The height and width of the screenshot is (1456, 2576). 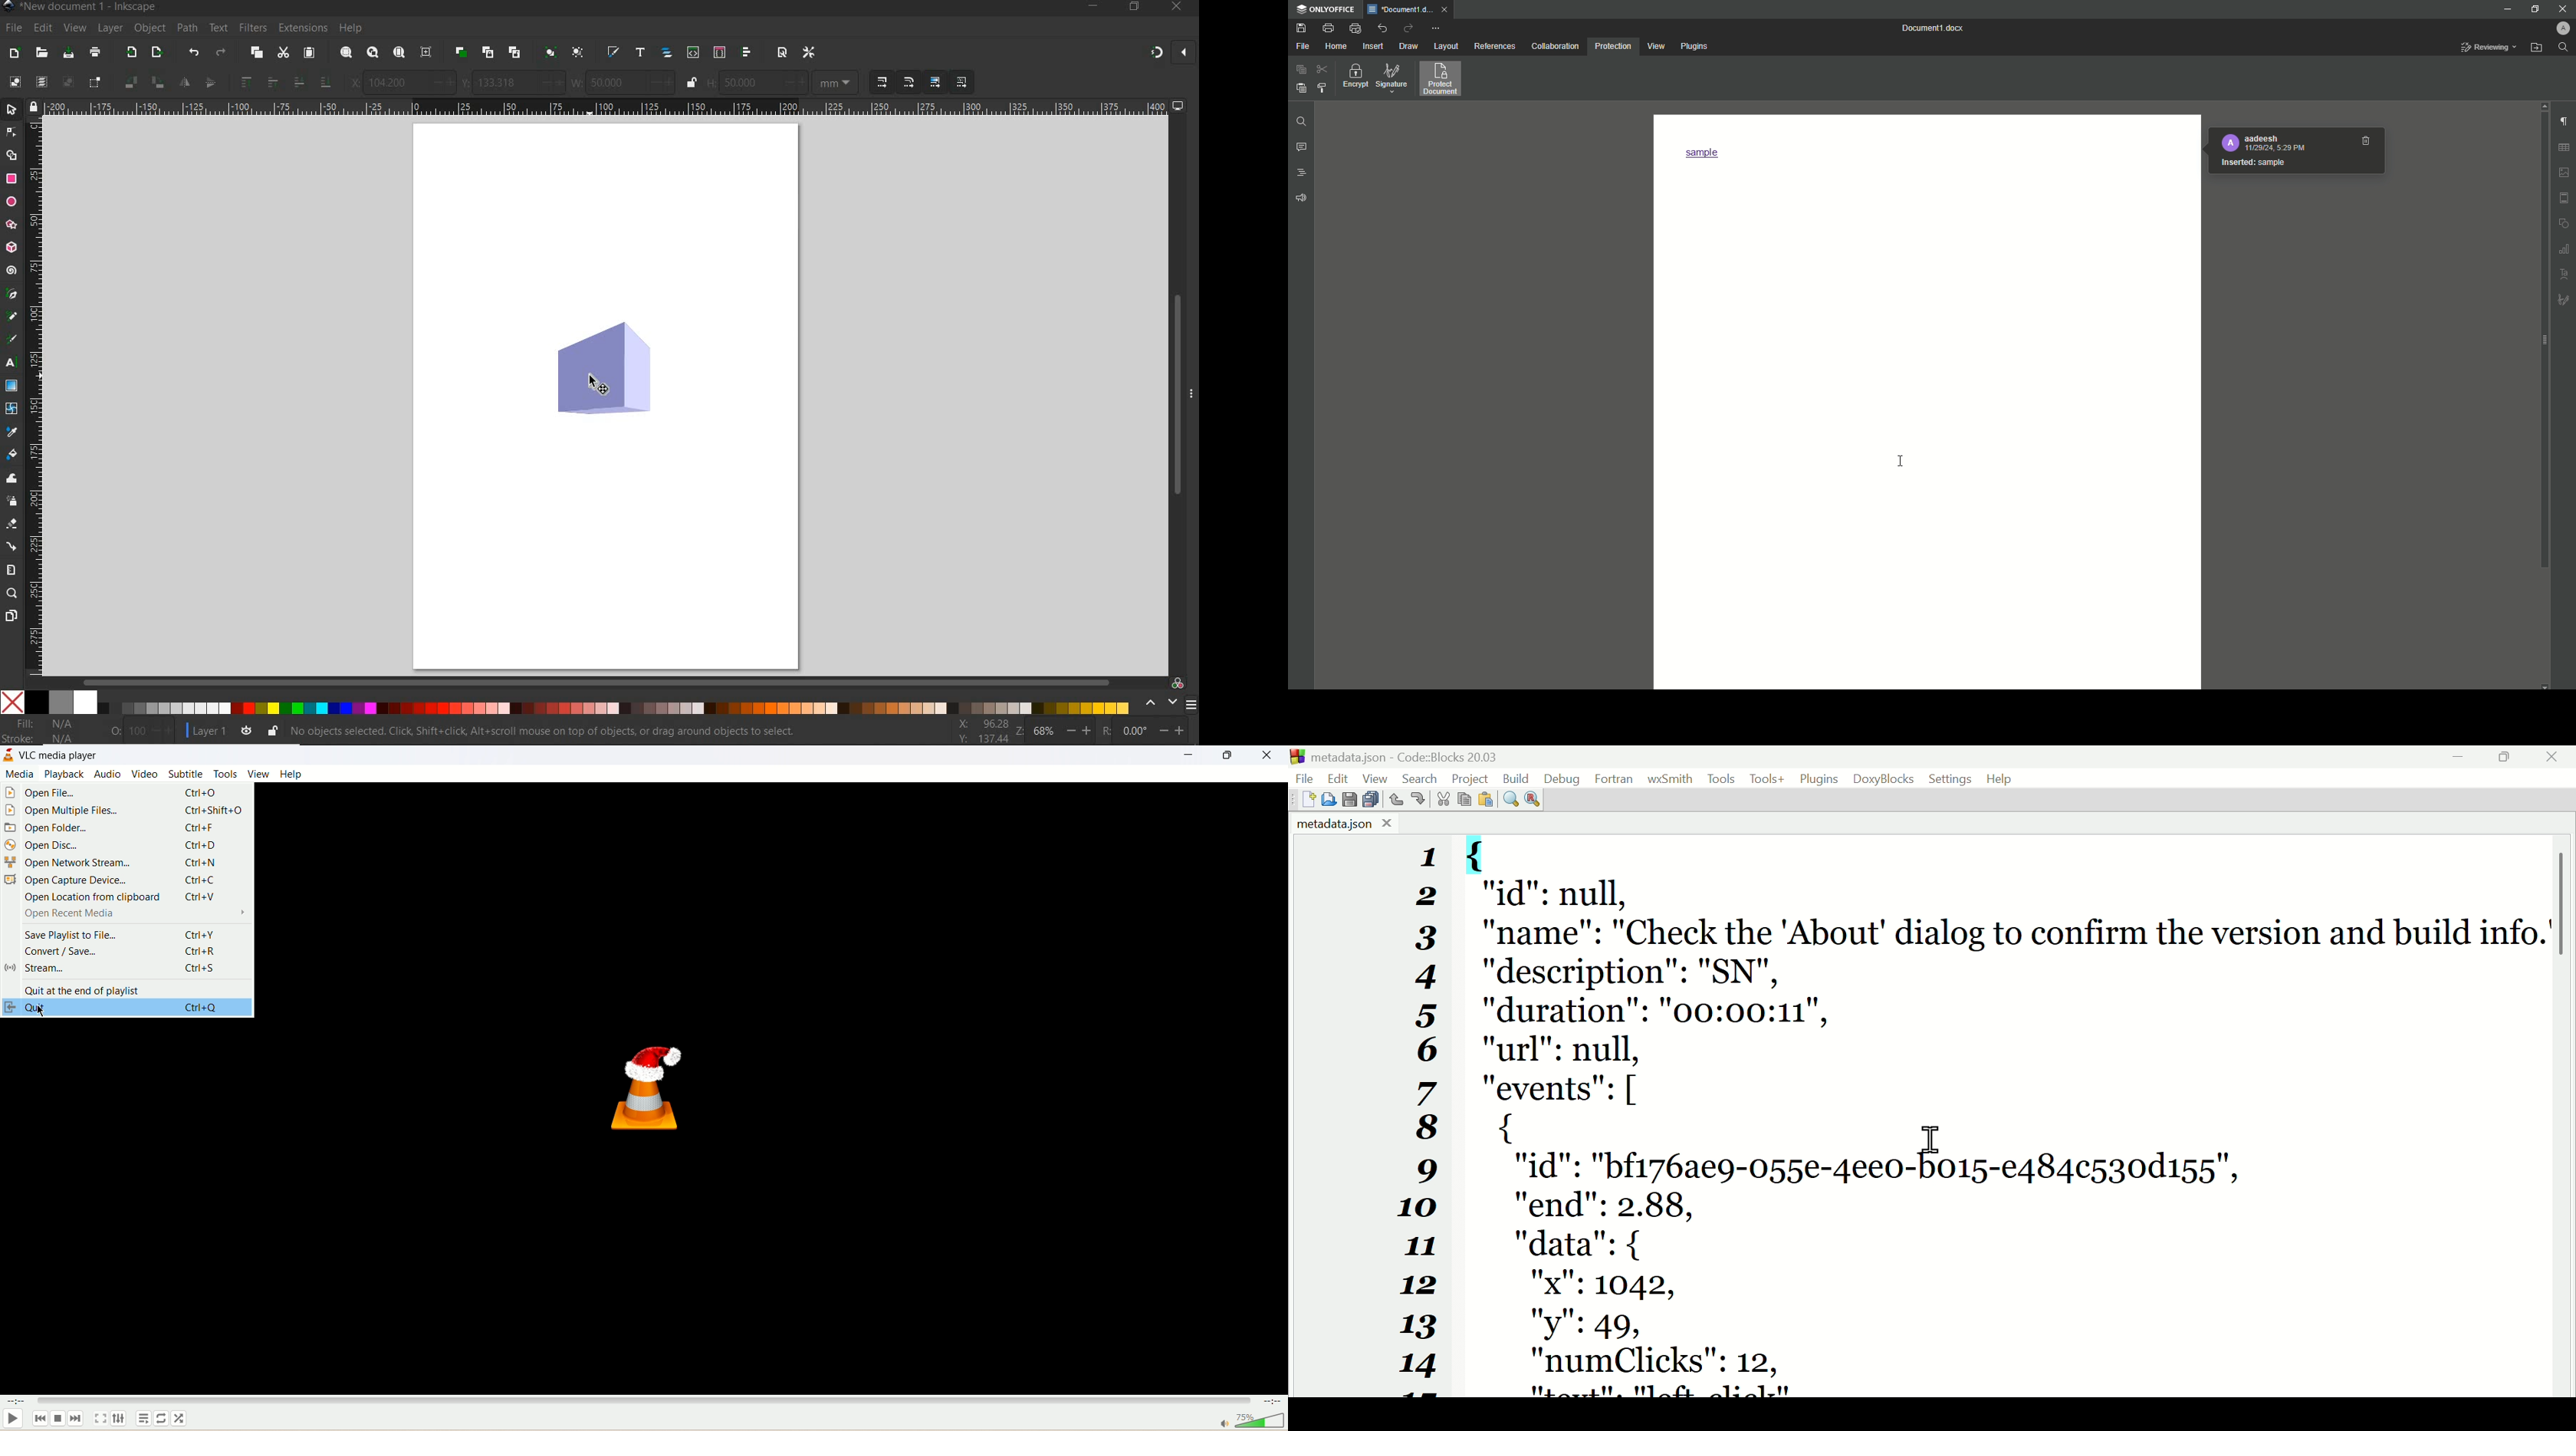 I want to click on object rotate, so click(x=129, y=82).